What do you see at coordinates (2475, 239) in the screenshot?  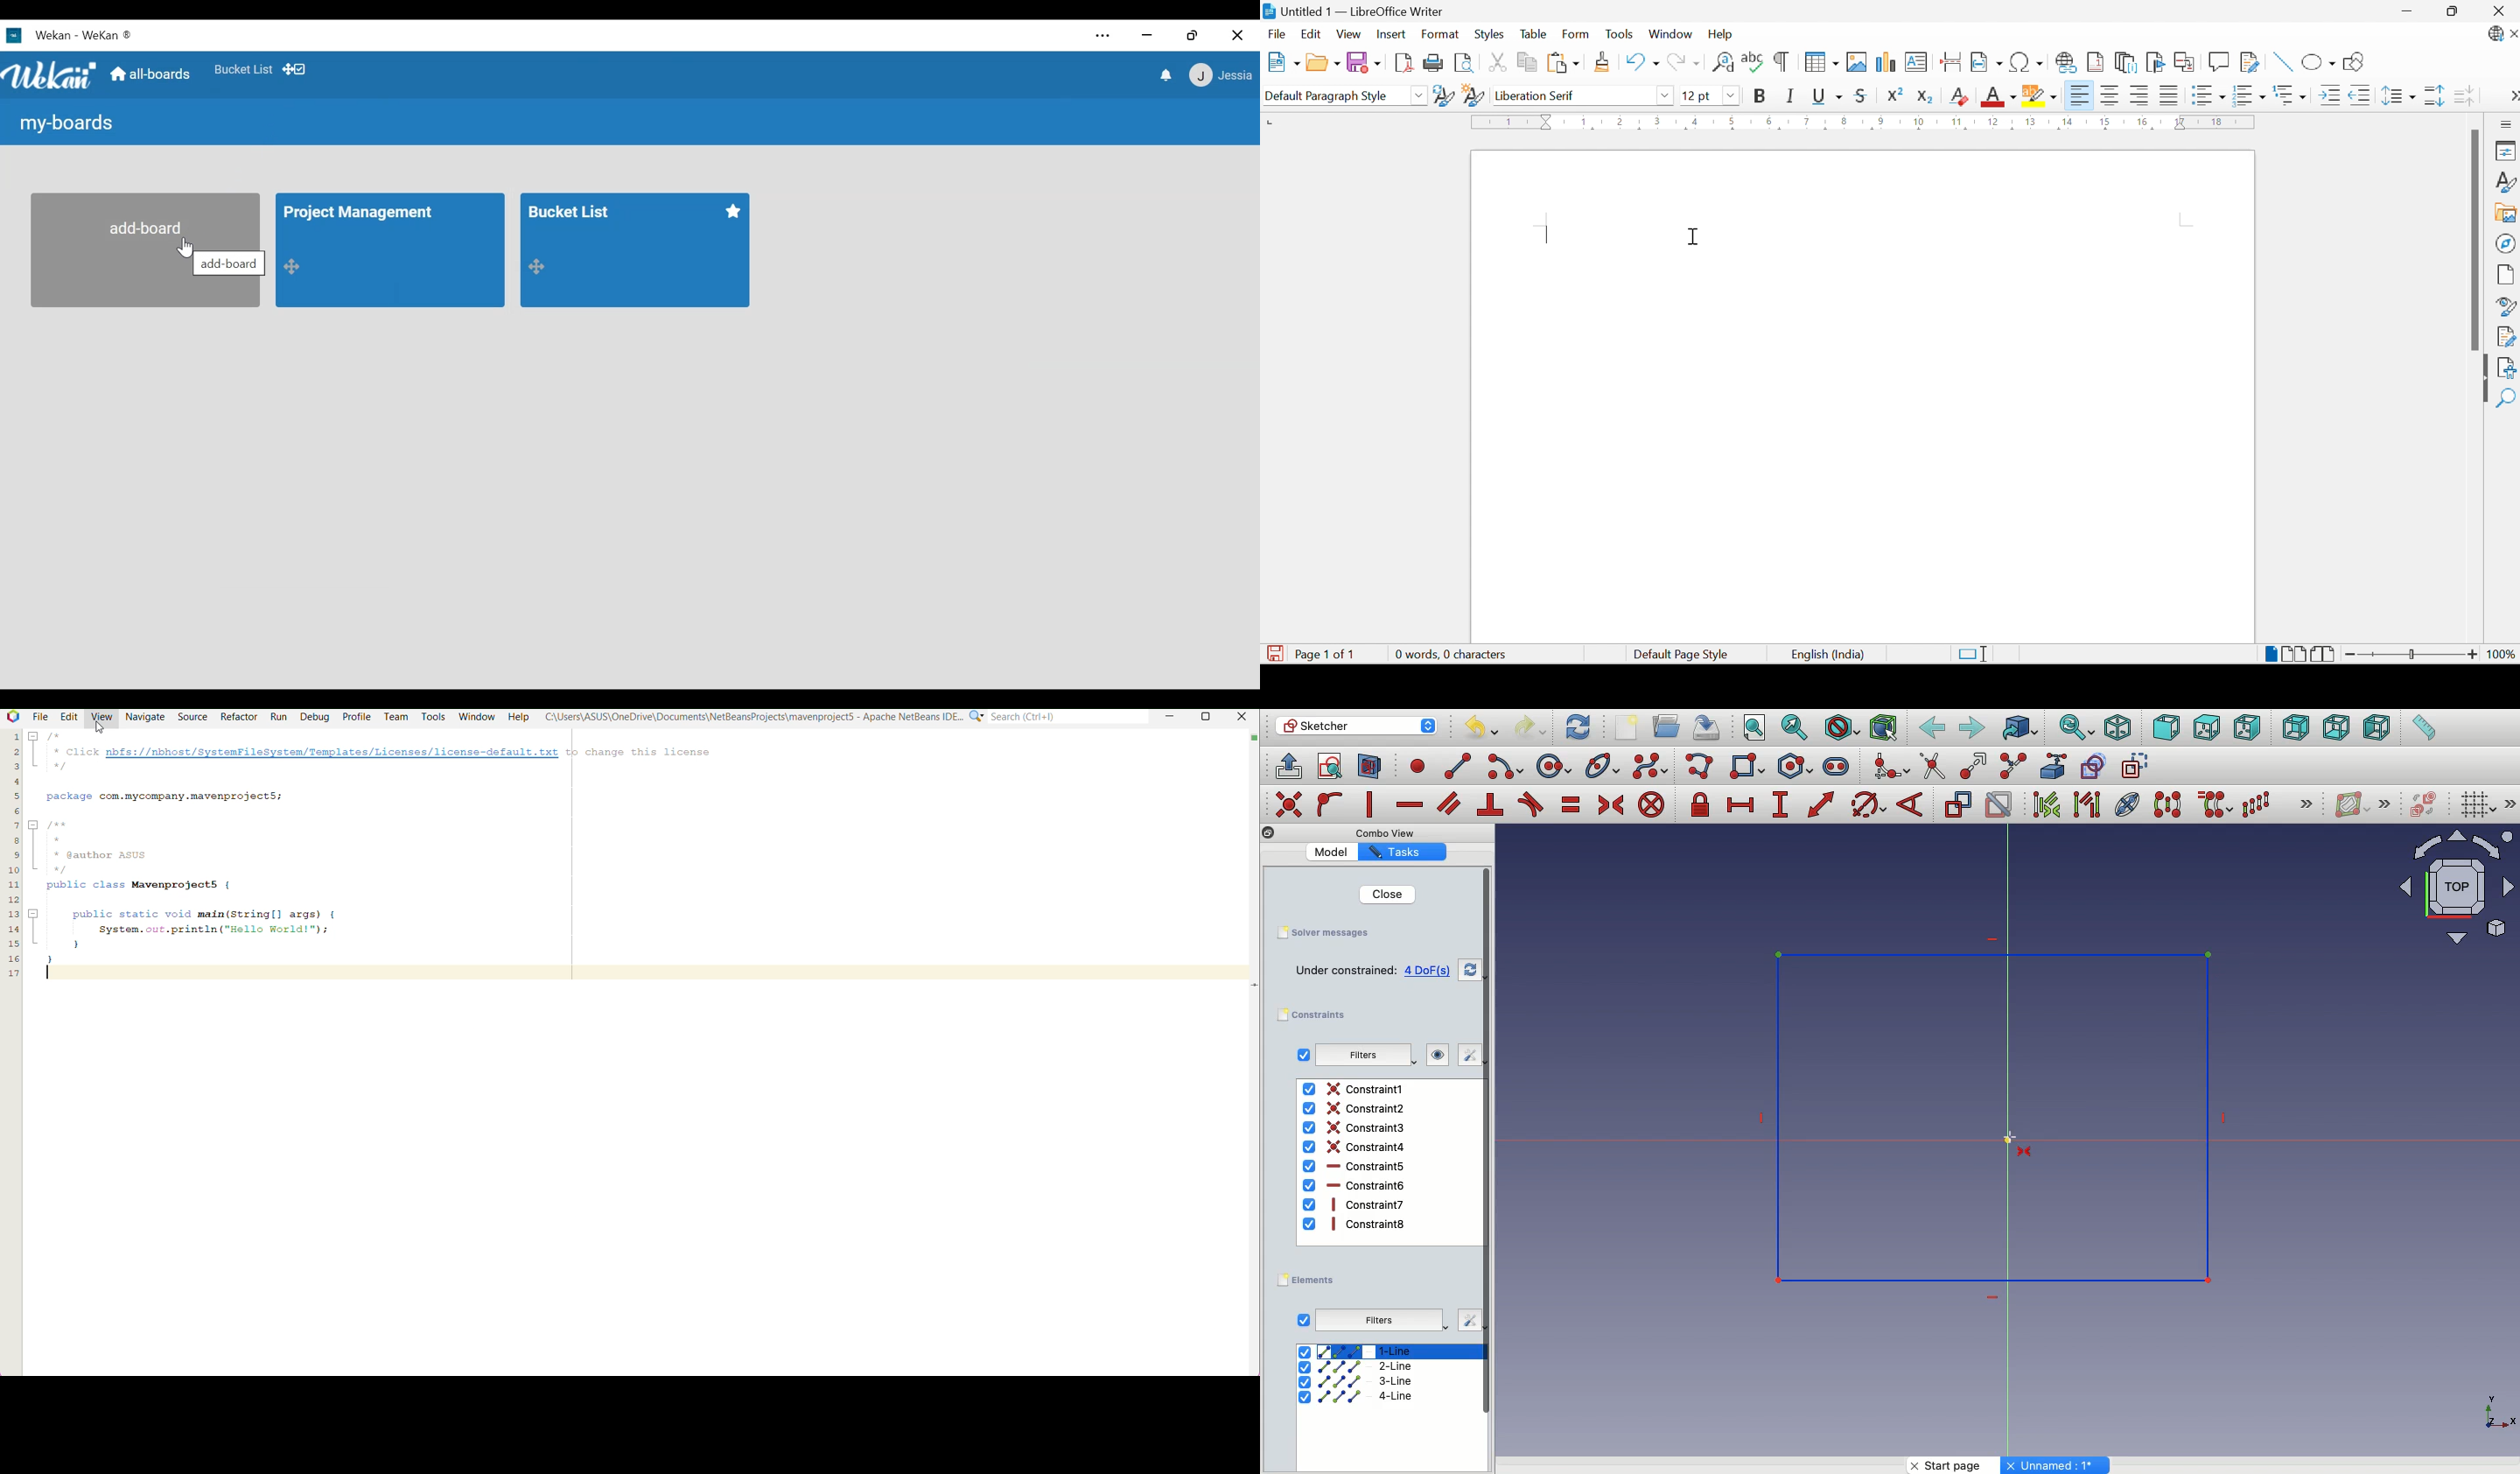 I see `Scroll Bar` at bounding box center [2475, 239].